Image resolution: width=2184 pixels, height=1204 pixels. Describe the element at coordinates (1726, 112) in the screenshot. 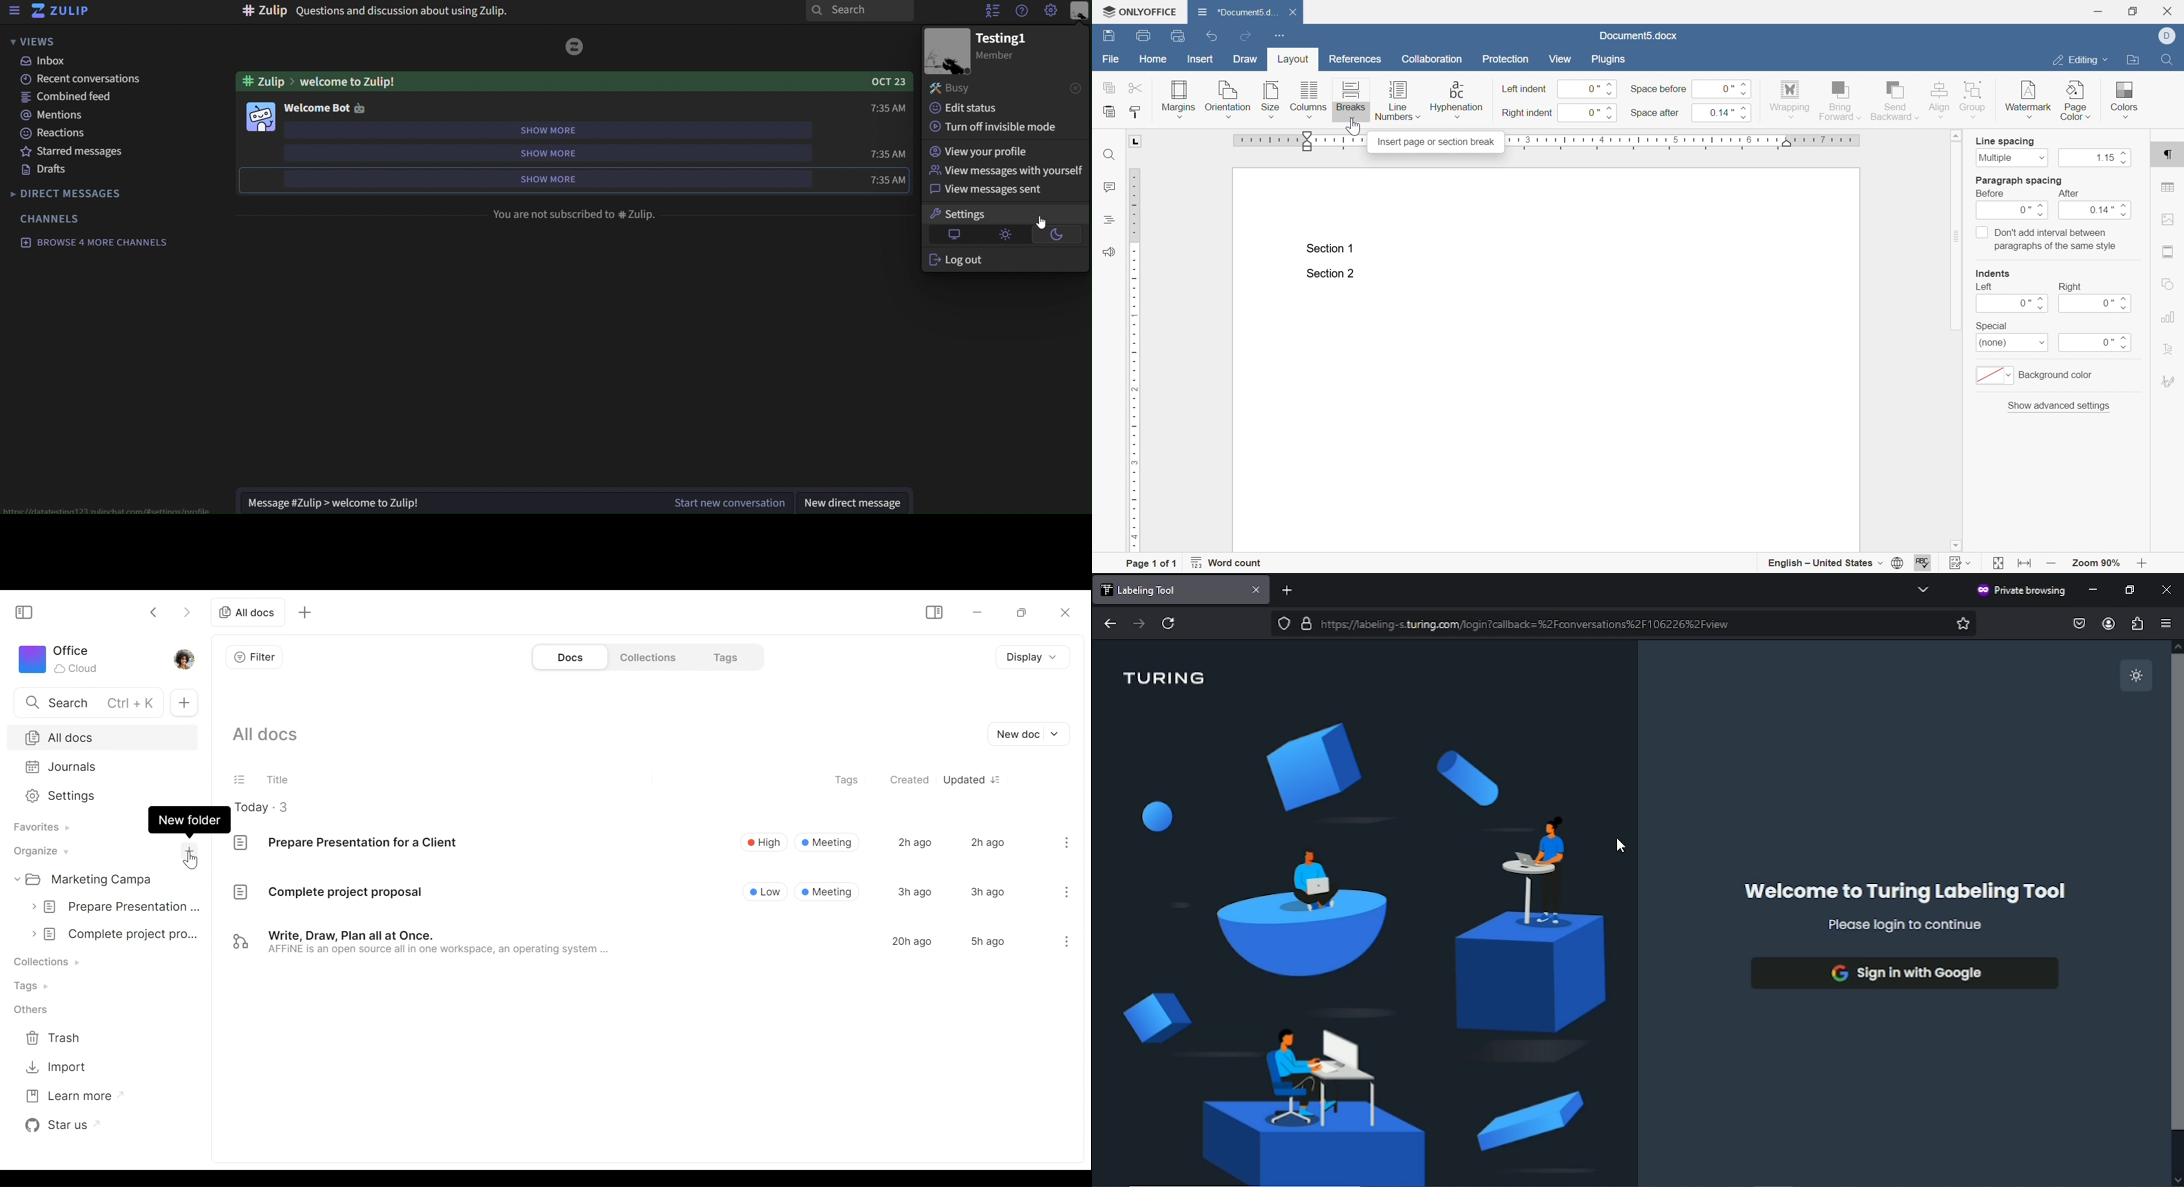

I see `0.14` at that location.